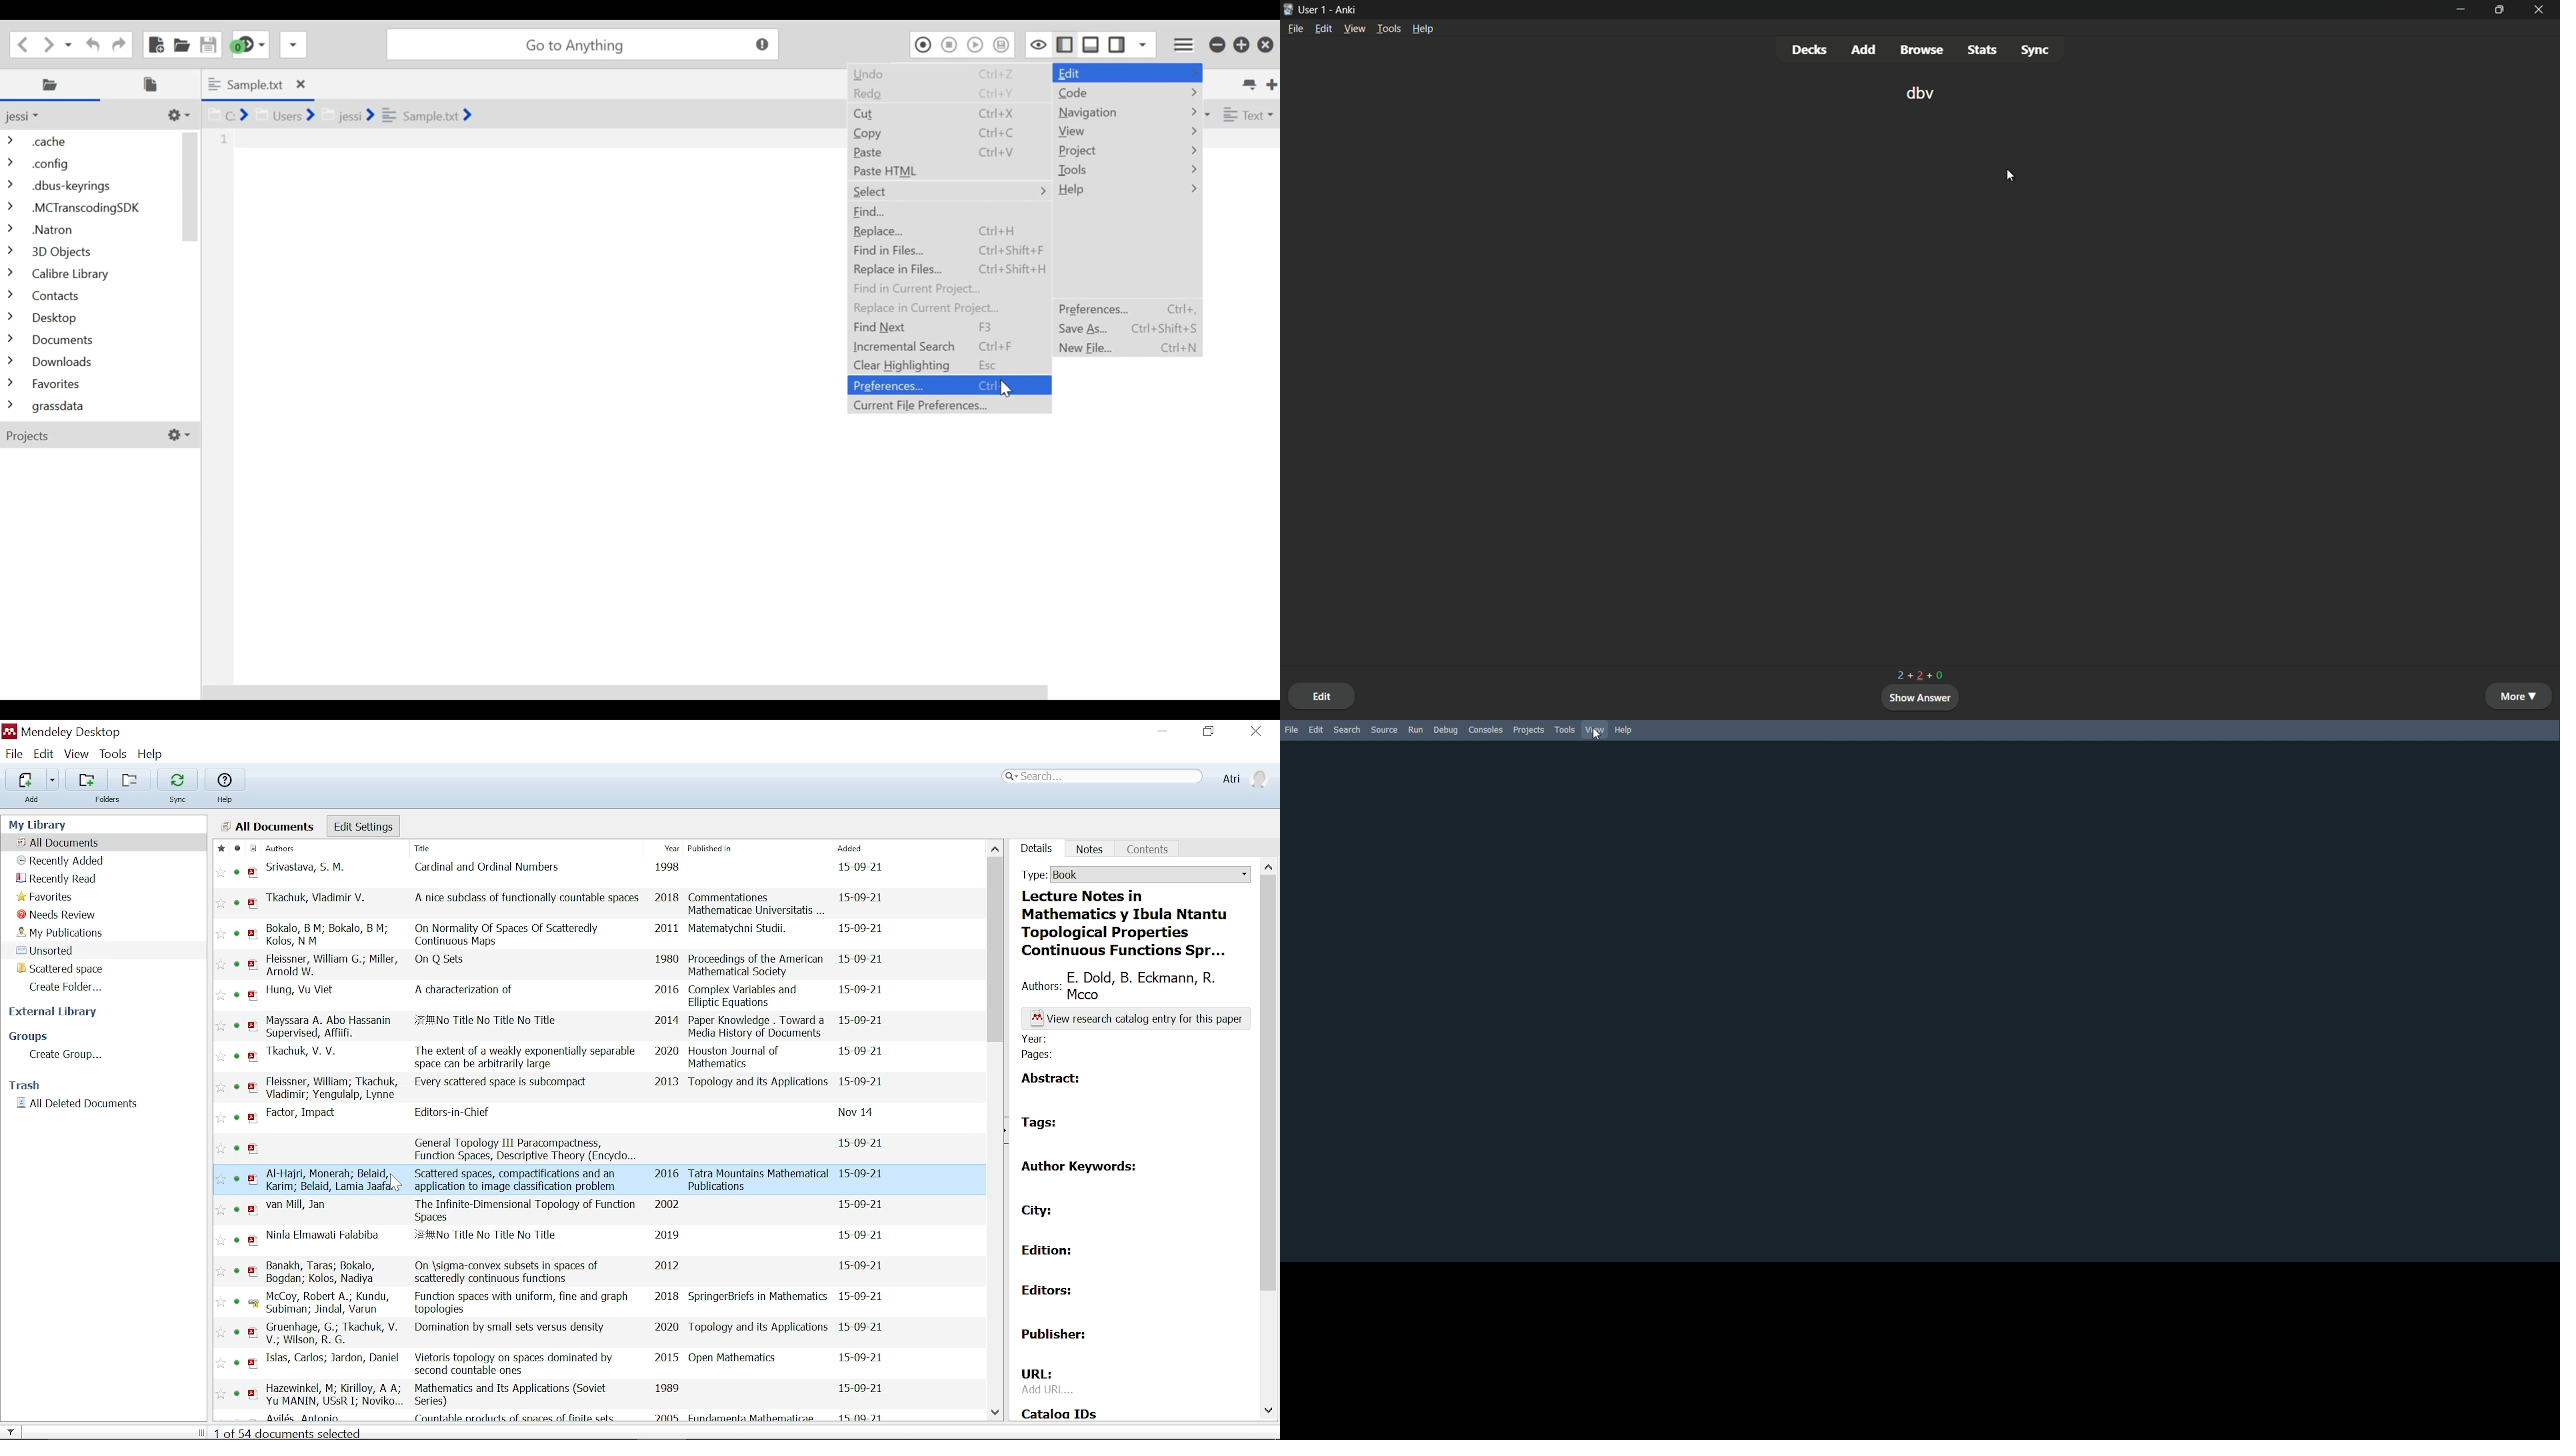 The height and width of the screenshot is (1456, 2576). What do you see at coordinates (1141, 1019) in the screenshot?
I see `text` at bounding box center [1141, 1019].